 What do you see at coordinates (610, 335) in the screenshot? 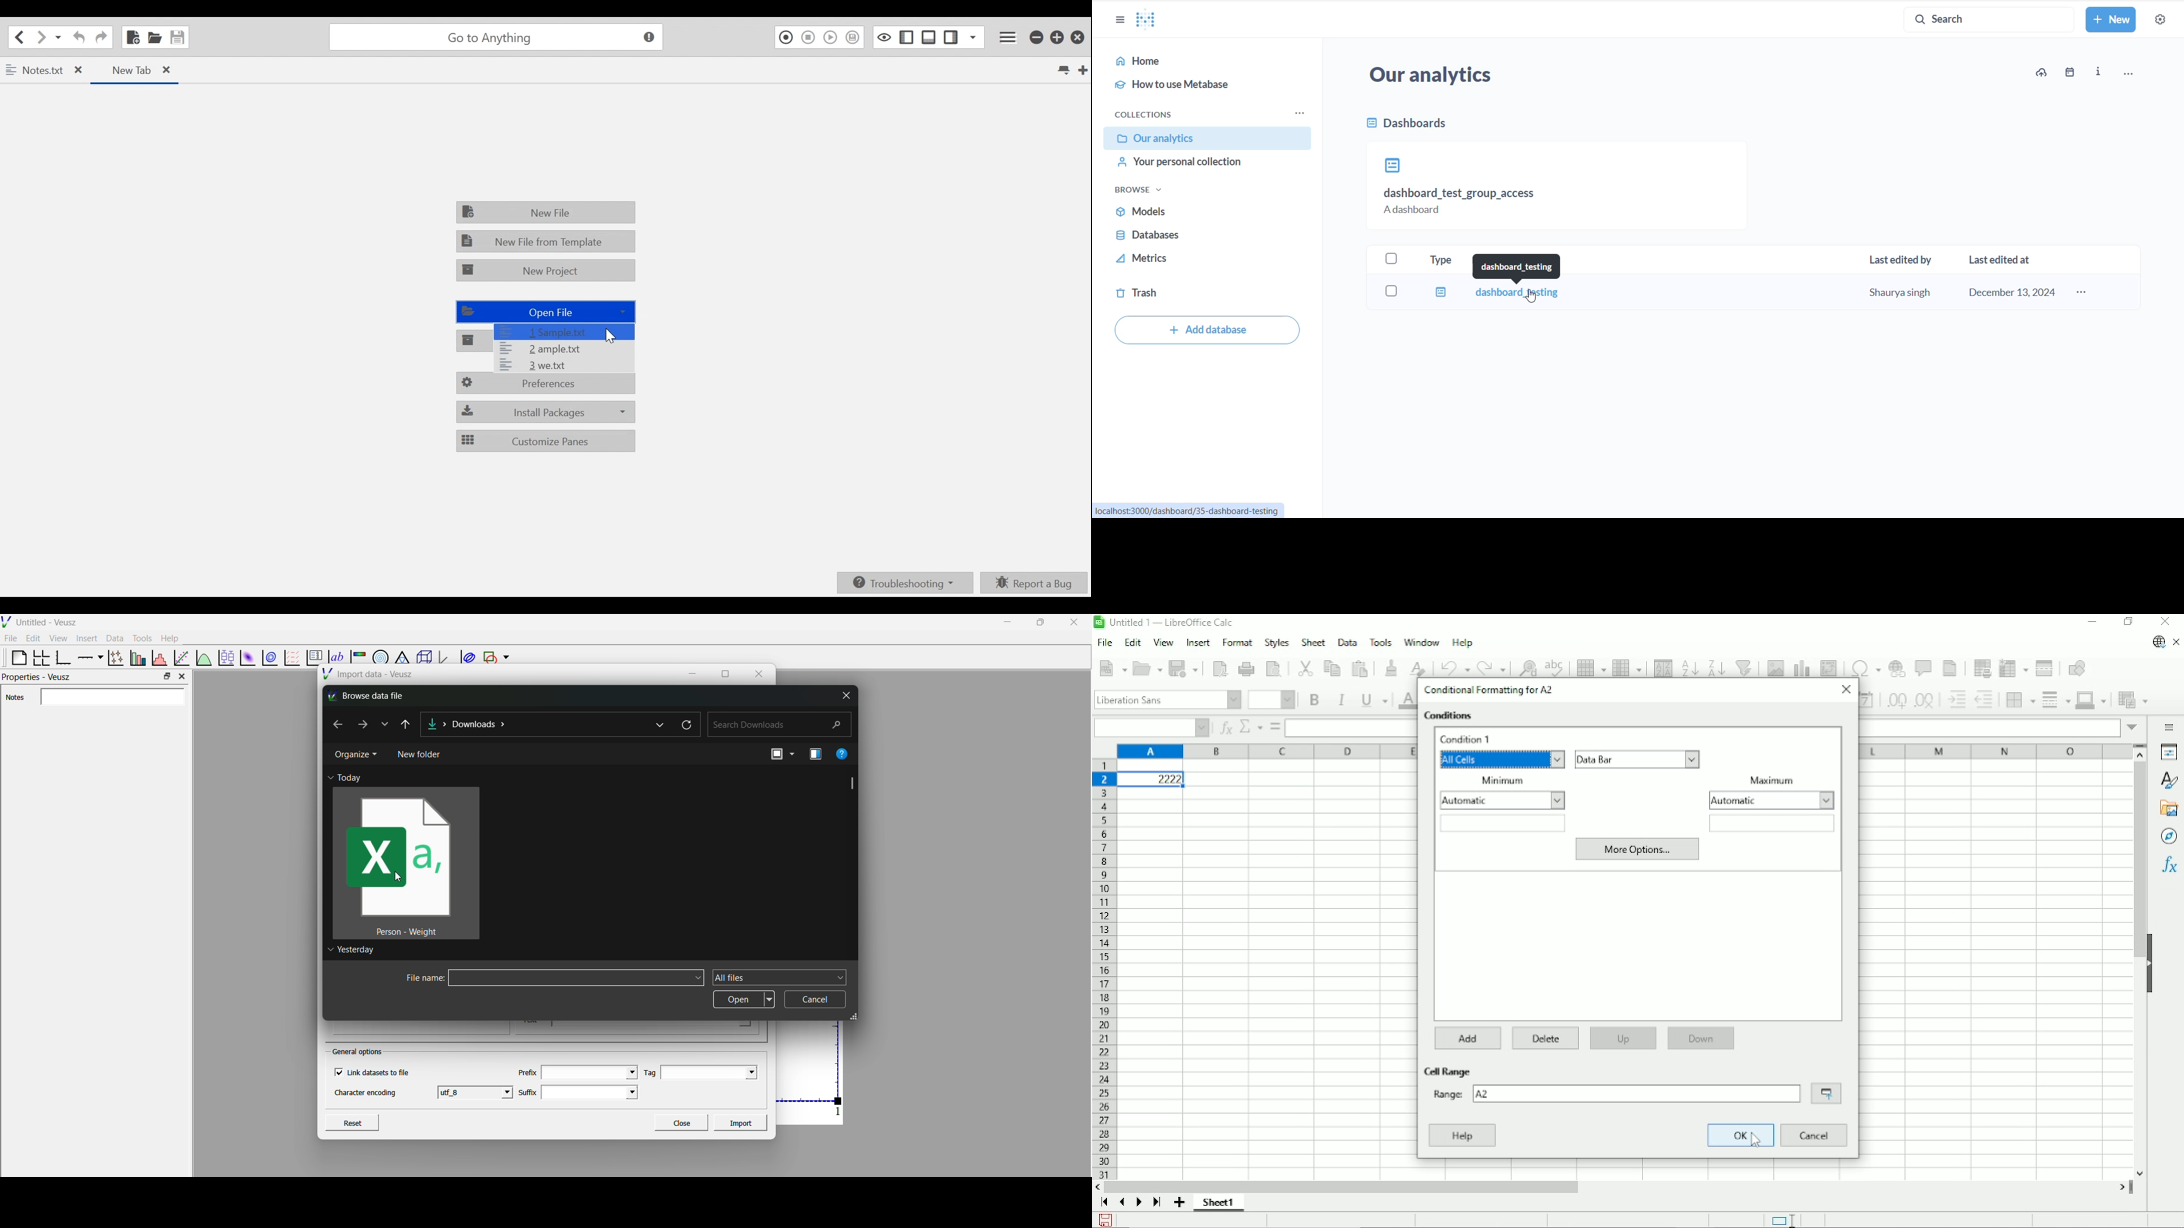
I see `Cursor` at bounding box center [610, 335].